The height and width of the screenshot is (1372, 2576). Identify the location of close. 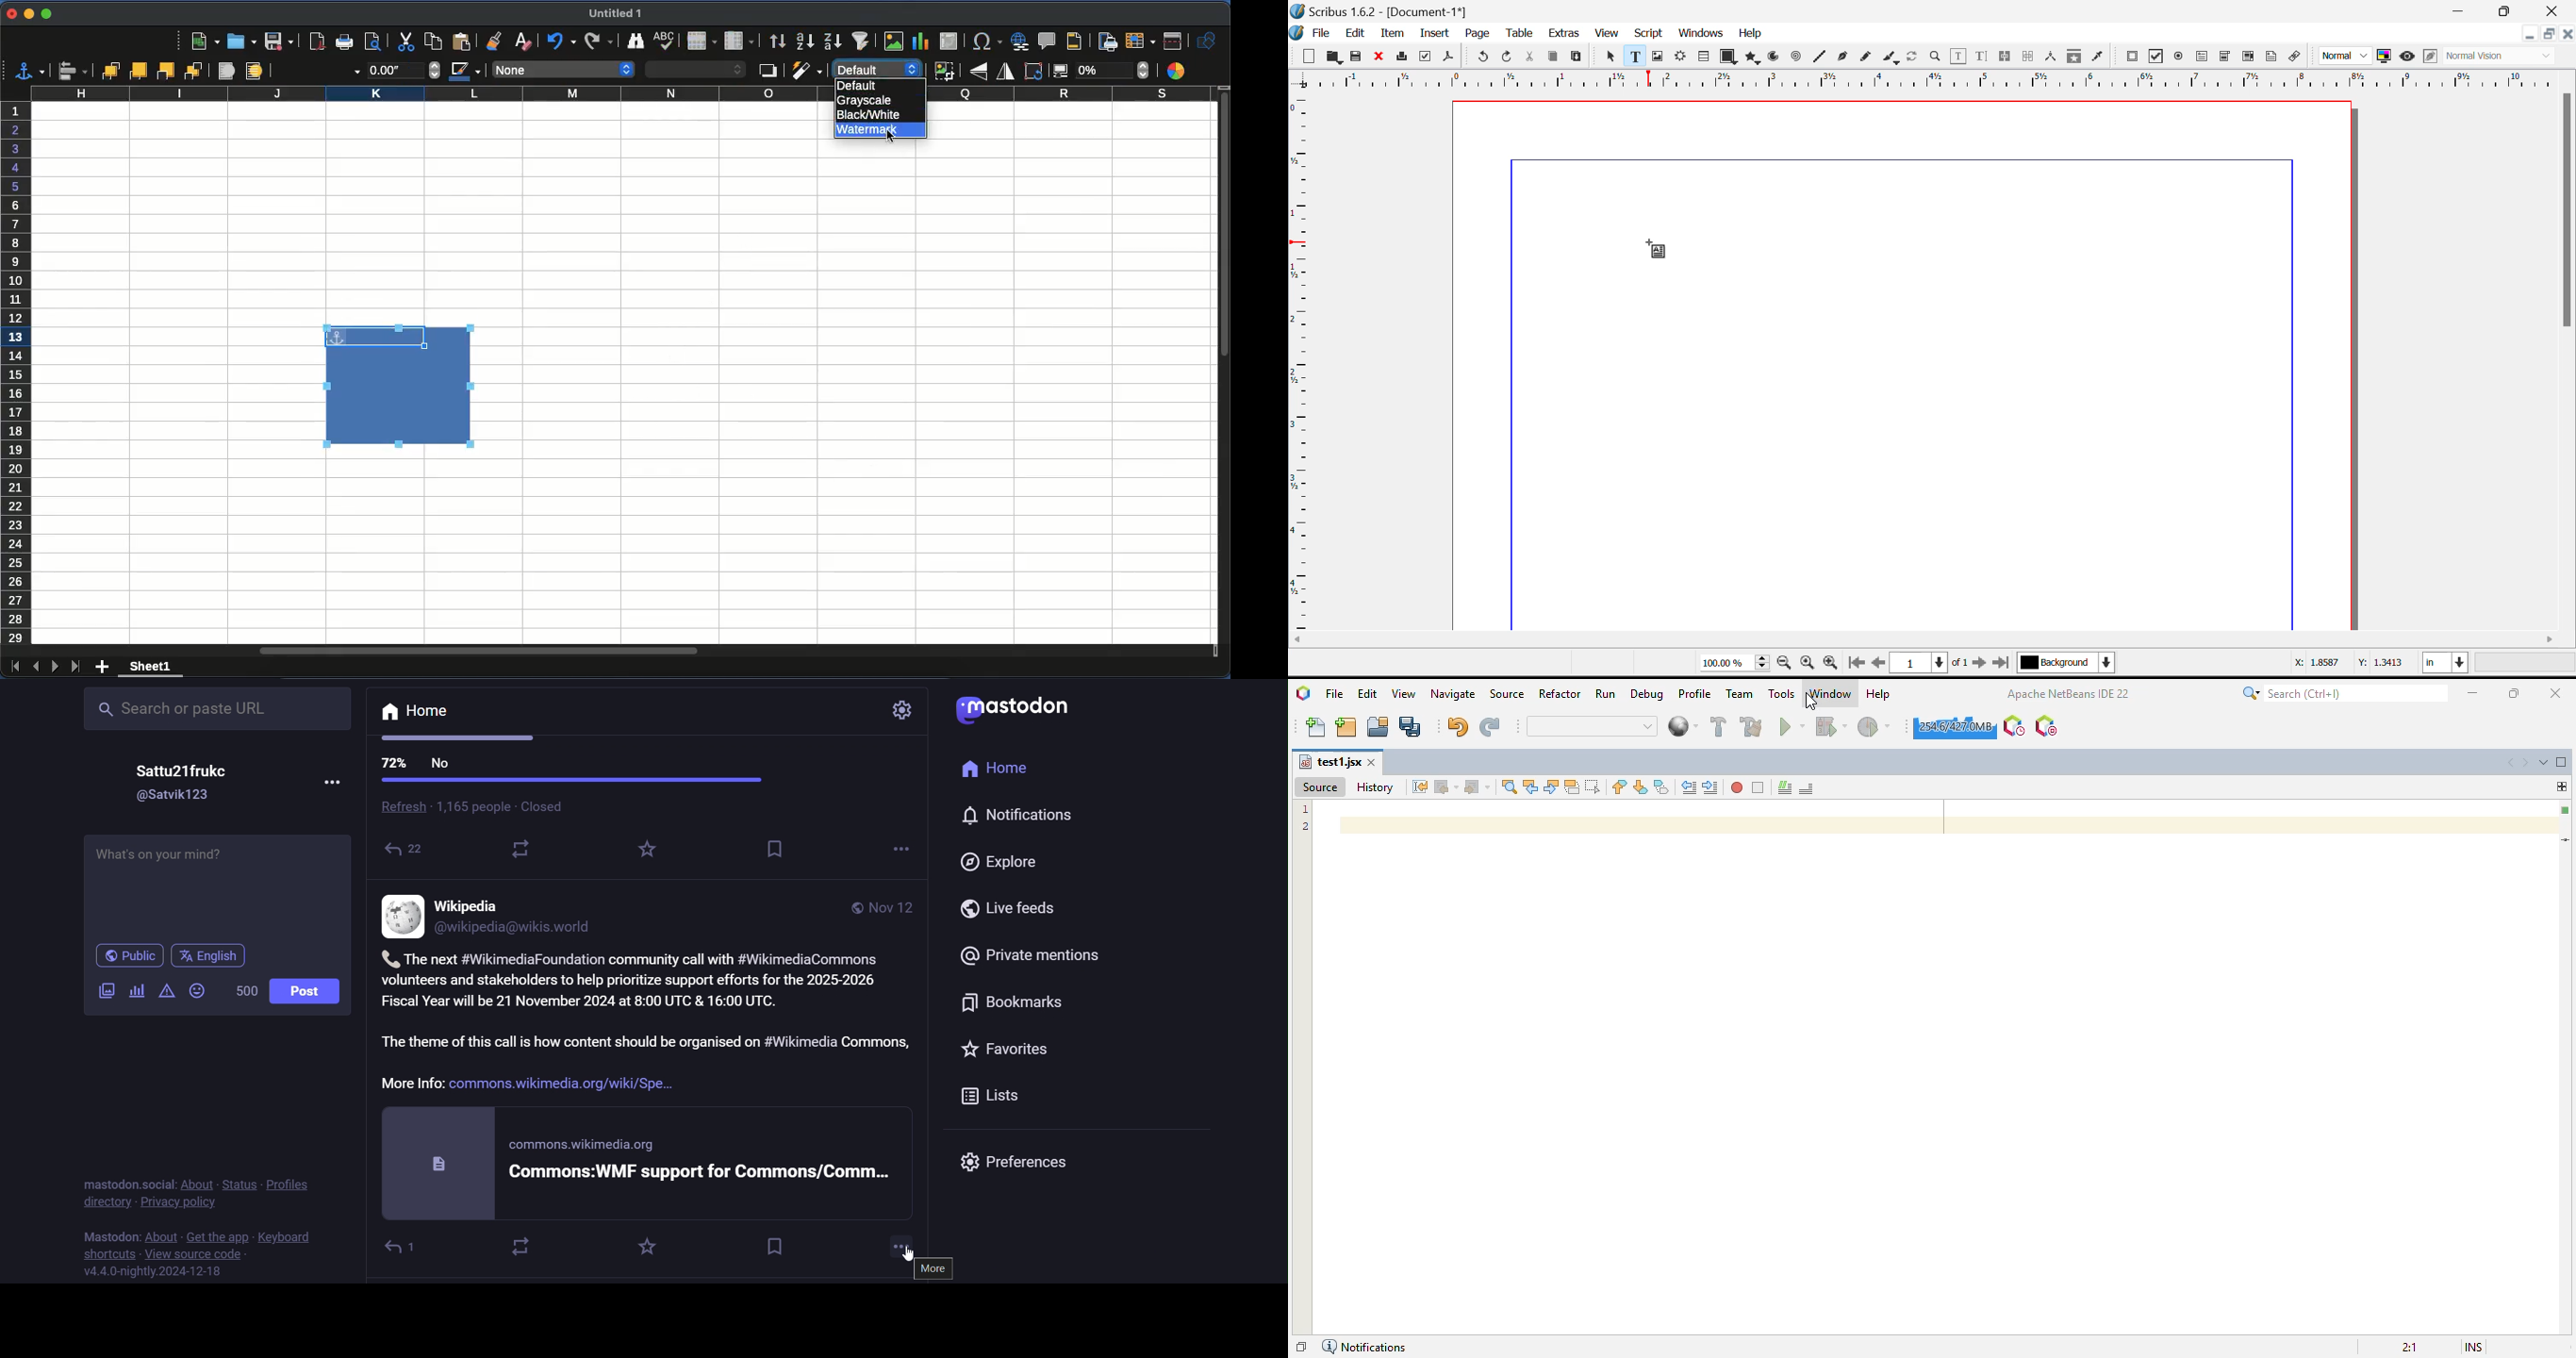
(1373, 763).